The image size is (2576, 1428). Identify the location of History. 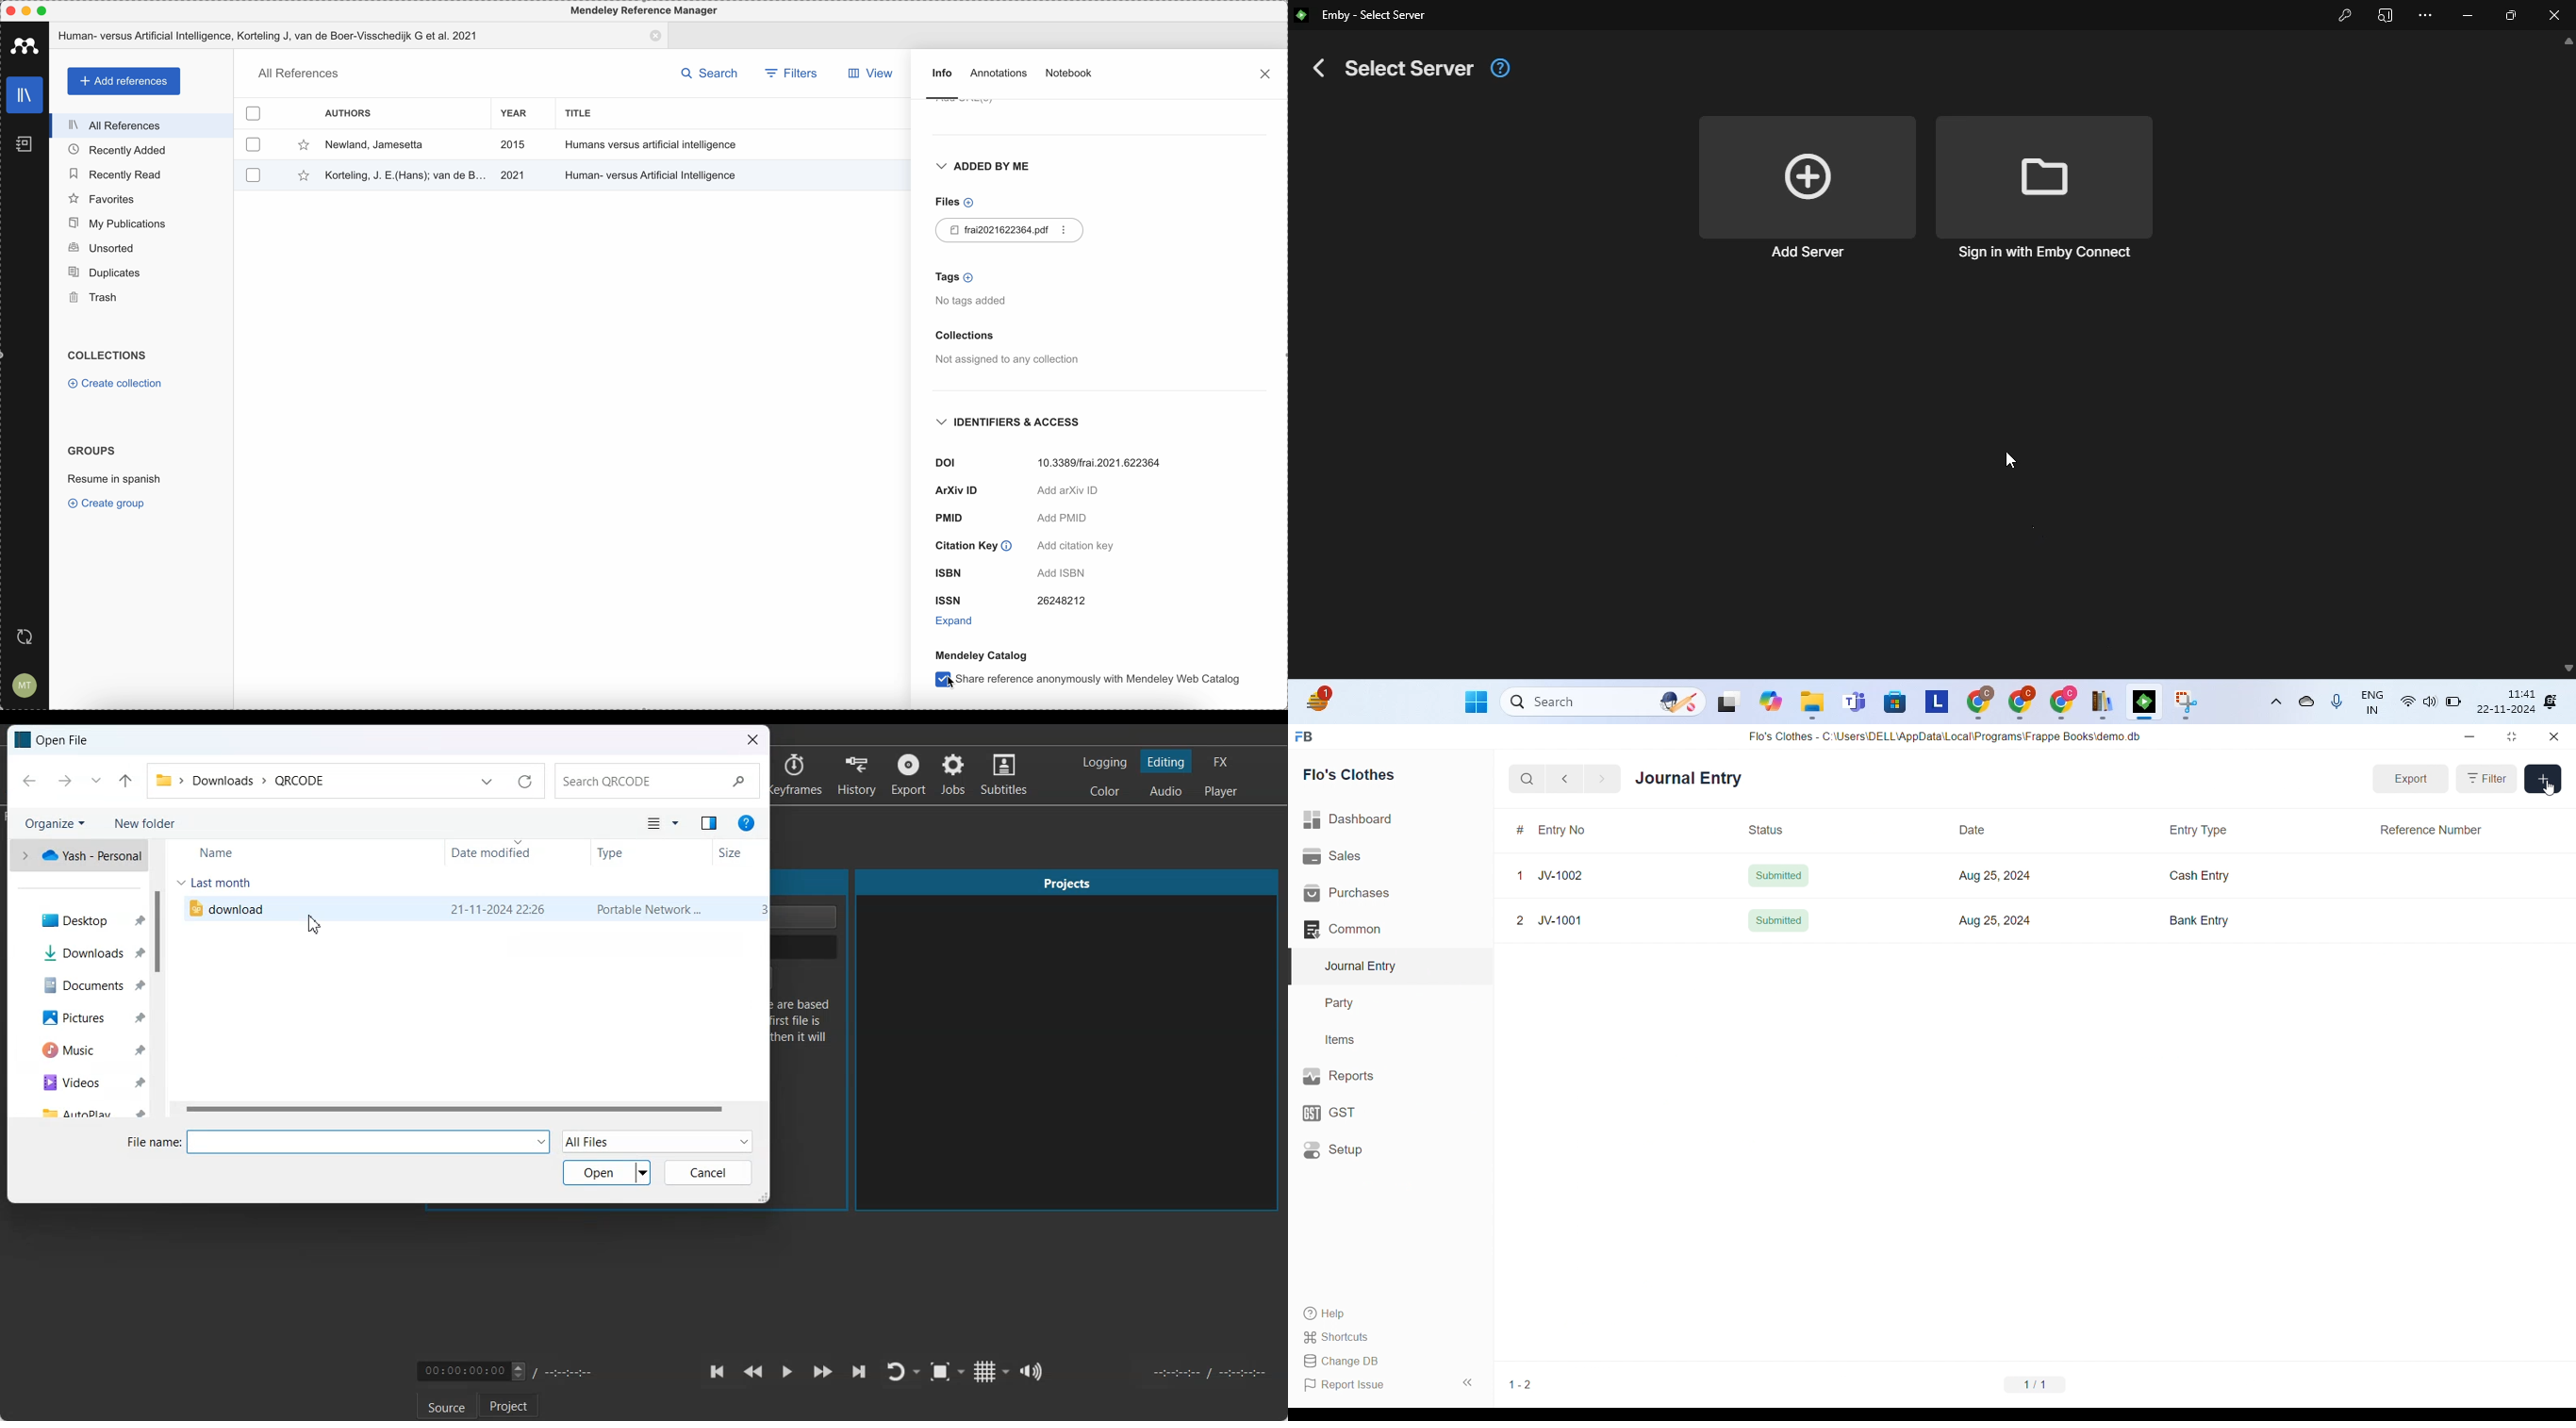
(859, 774).